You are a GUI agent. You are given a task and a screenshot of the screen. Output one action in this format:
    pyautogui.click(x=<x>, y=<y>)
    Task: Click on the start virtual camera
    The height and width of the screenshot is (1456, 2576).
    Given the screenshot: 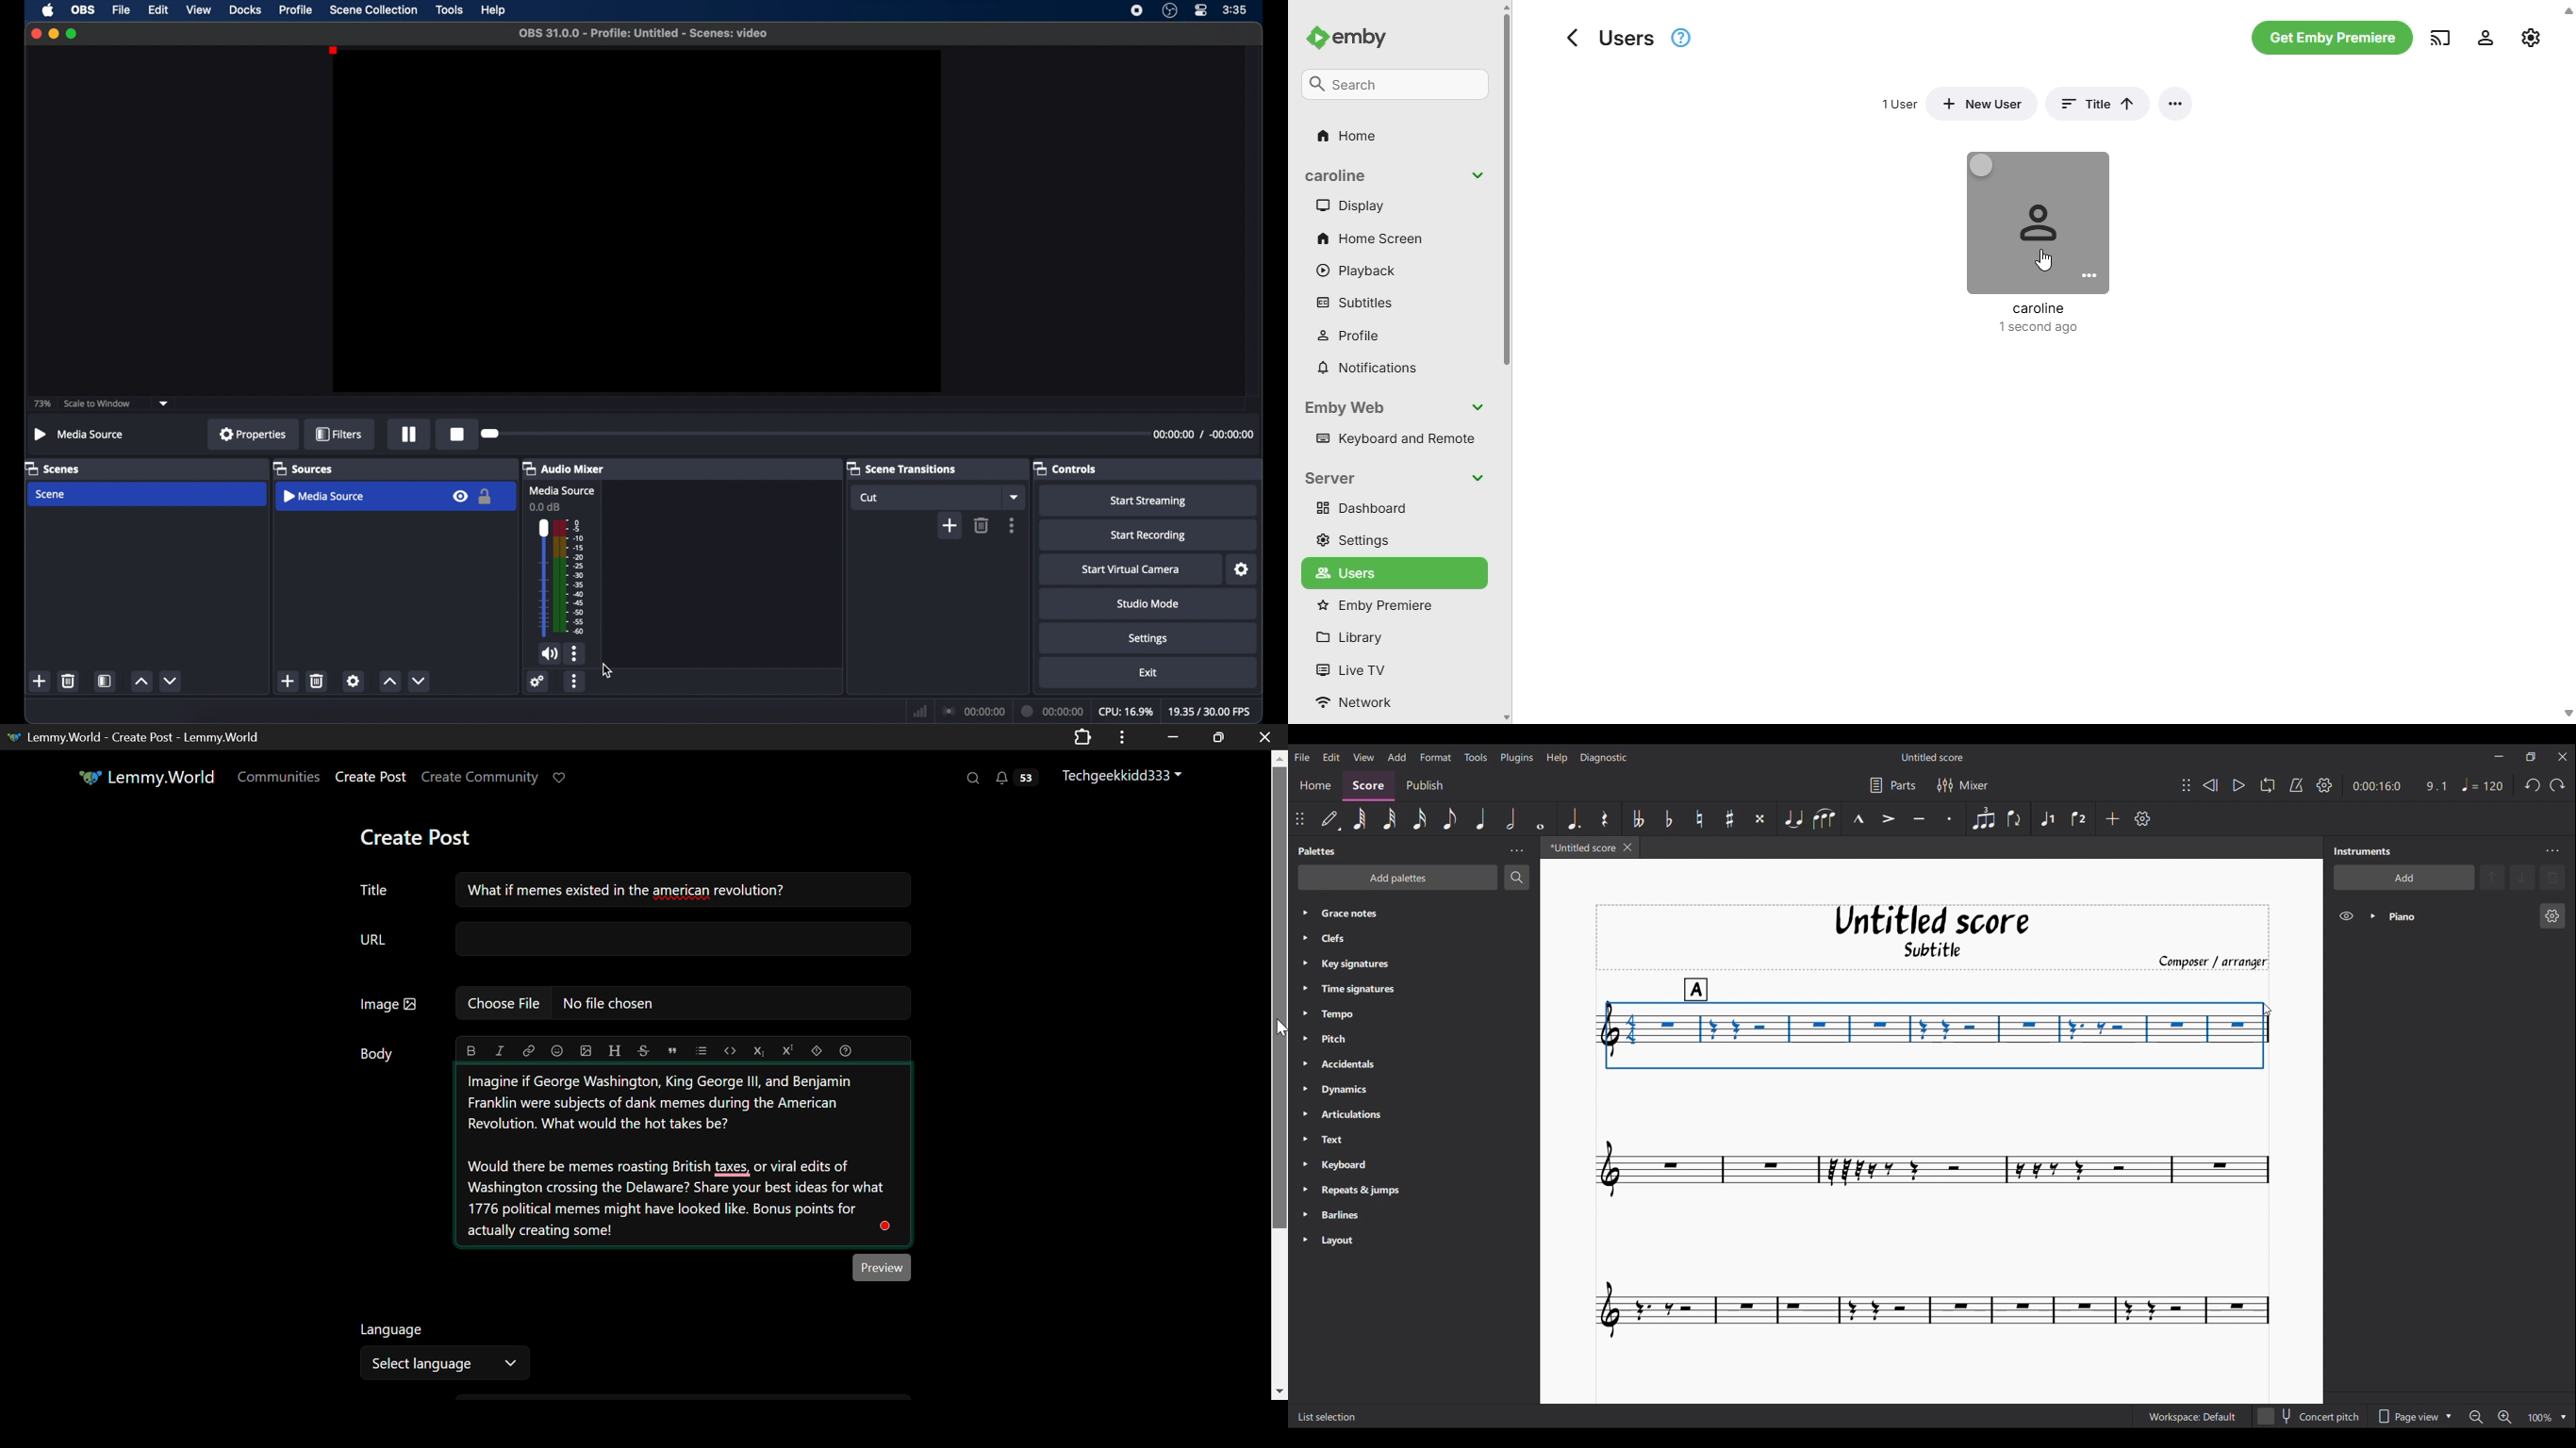 What is the action you would take?
    pyautogui.click(x=1132, y=569)
    